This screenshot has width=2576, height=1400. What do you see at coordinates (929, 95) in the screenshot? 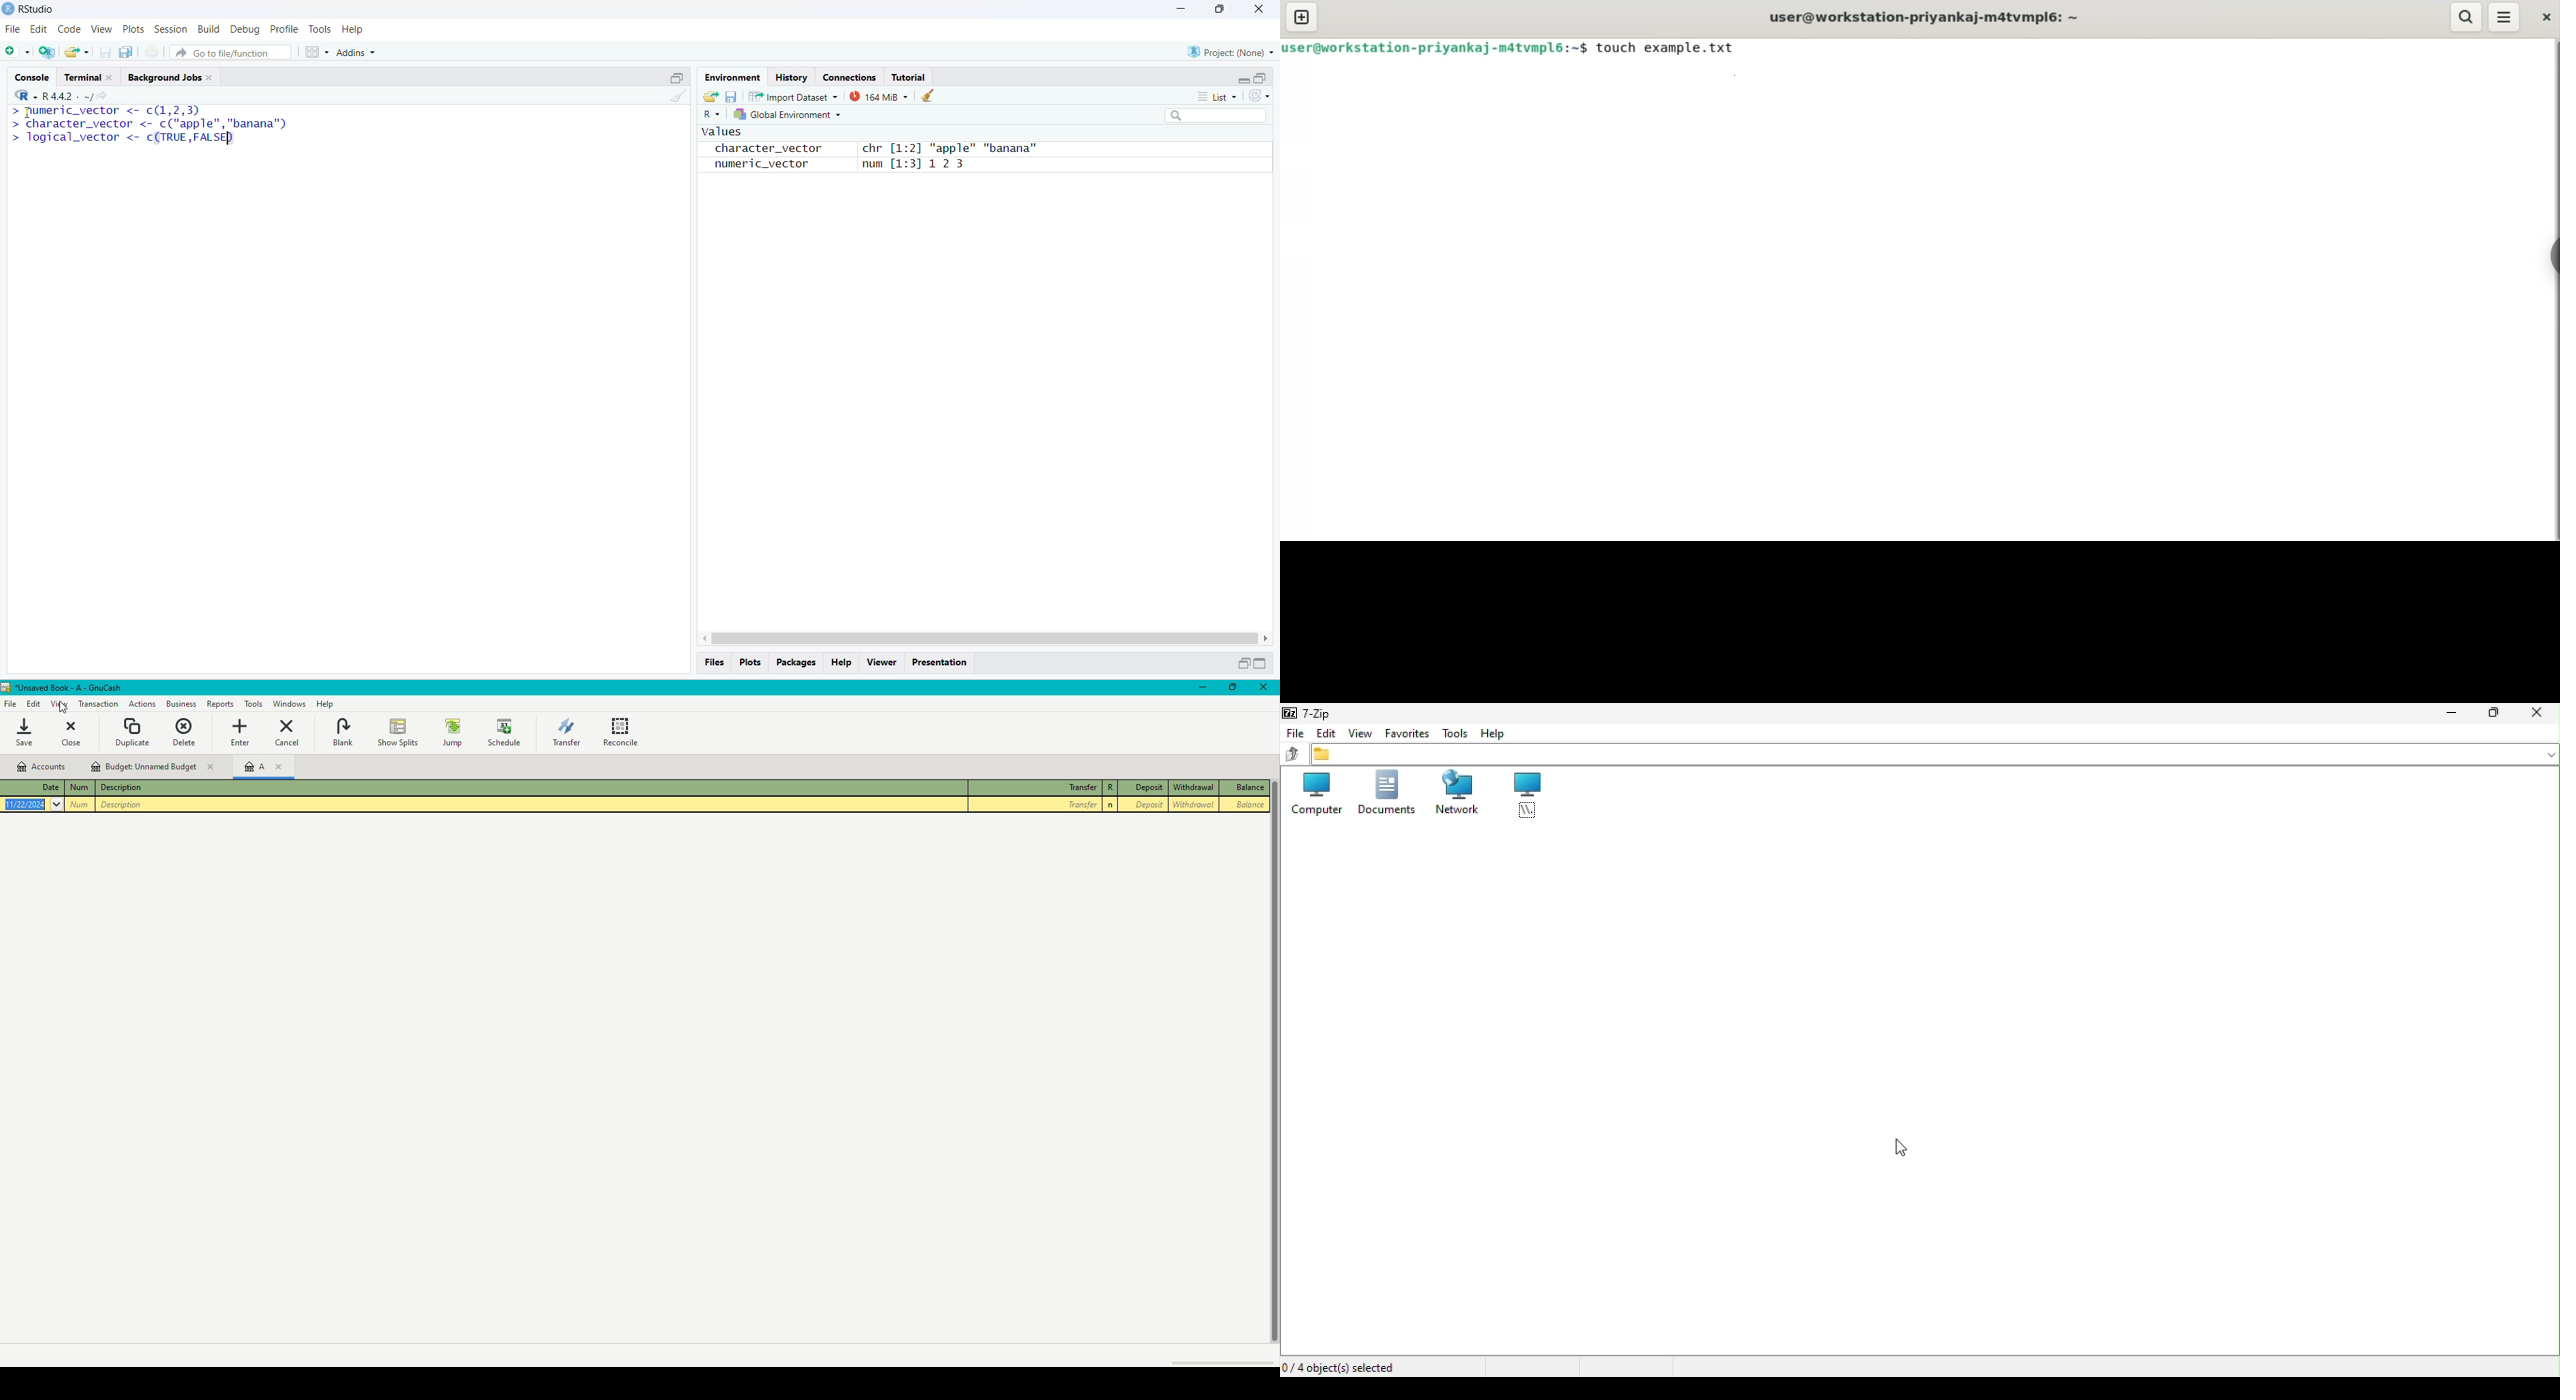
I see `clear` at bounding box center [929, 95].